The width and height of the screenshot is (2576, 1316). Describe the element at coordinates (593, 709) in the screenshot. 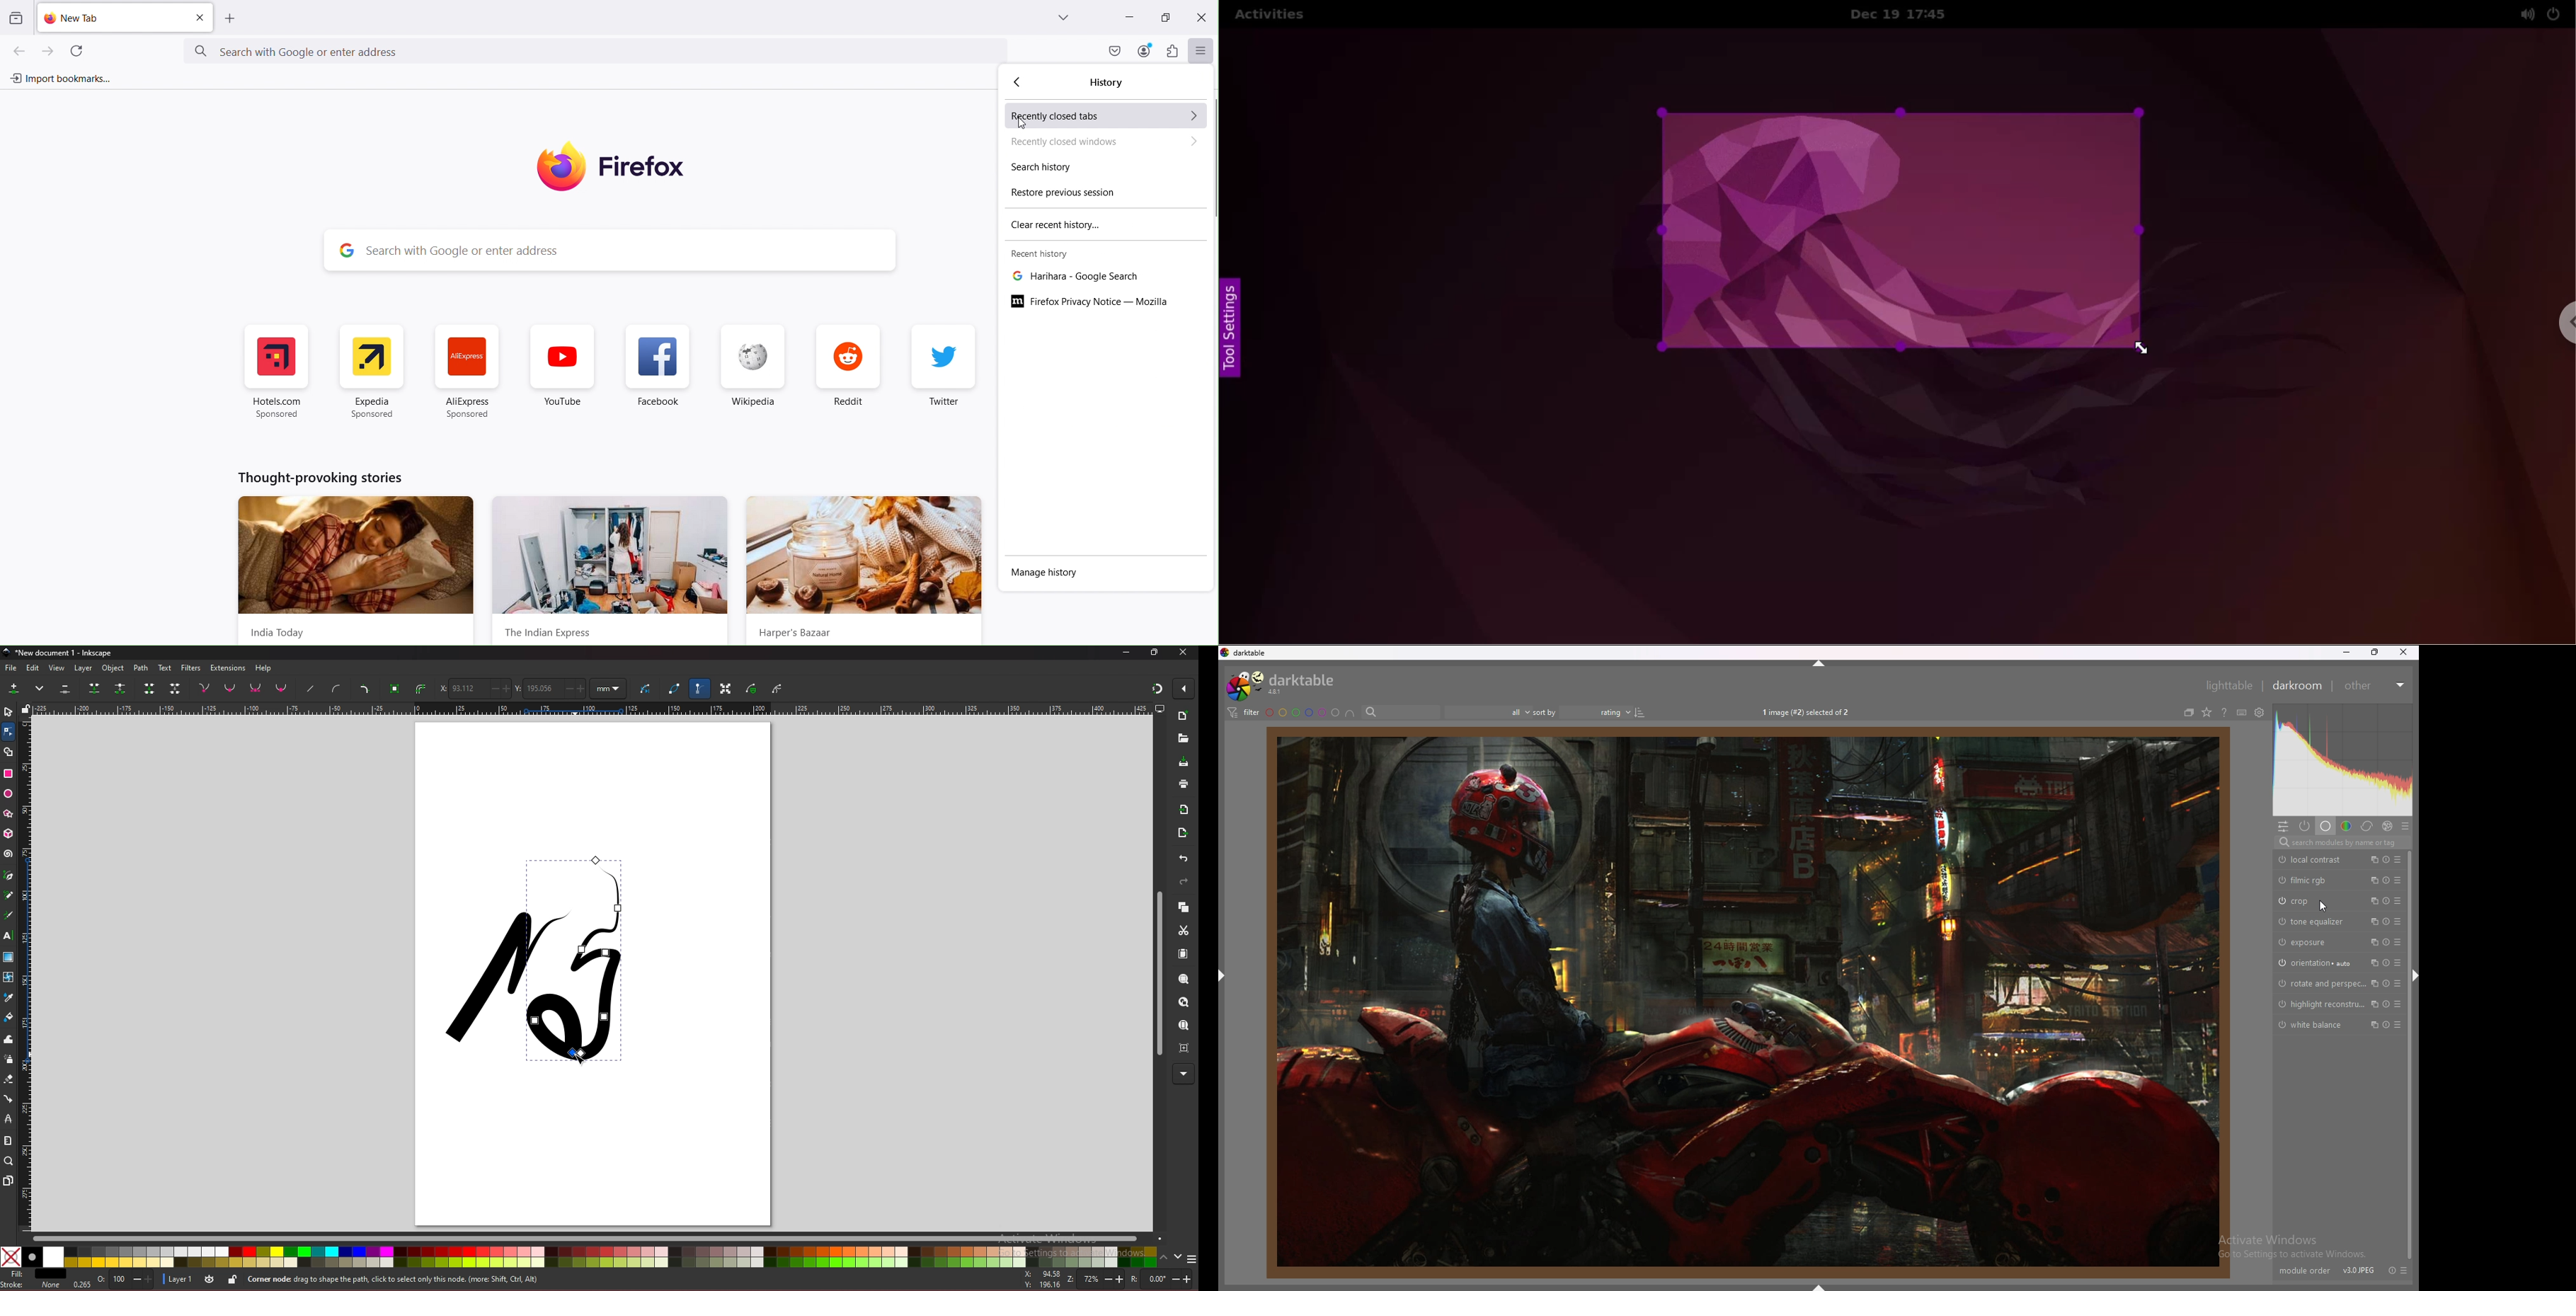

I see `horizontal scale` at that location.